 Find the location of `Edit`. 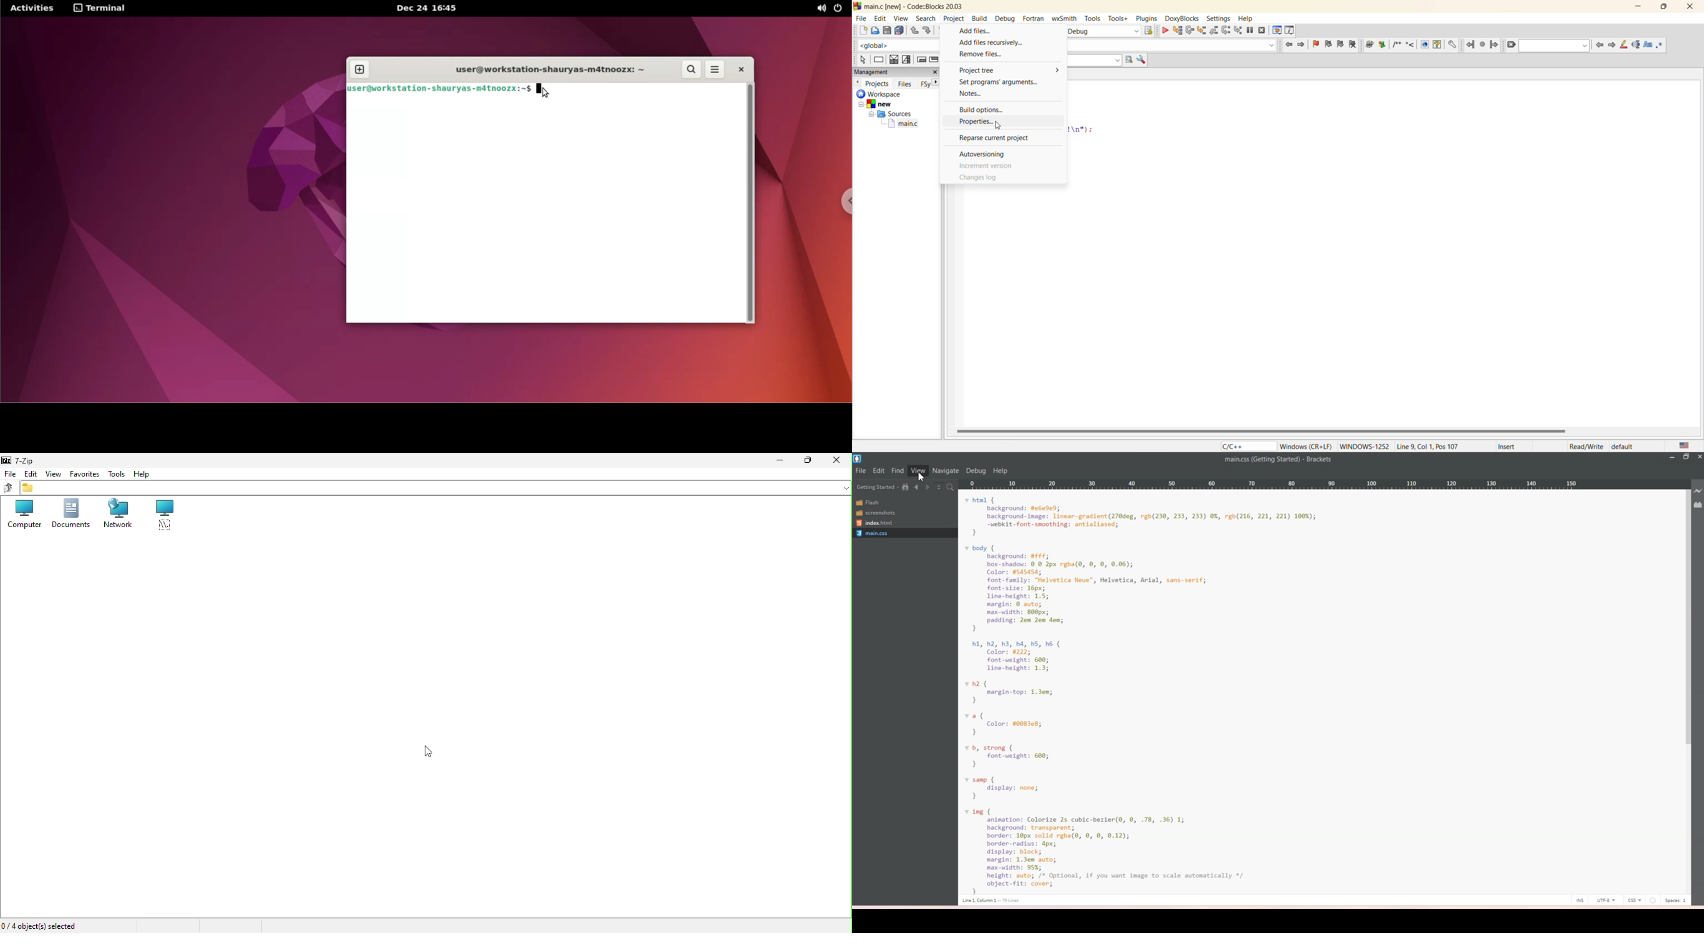

Edit is located at coordinates (31, 473).